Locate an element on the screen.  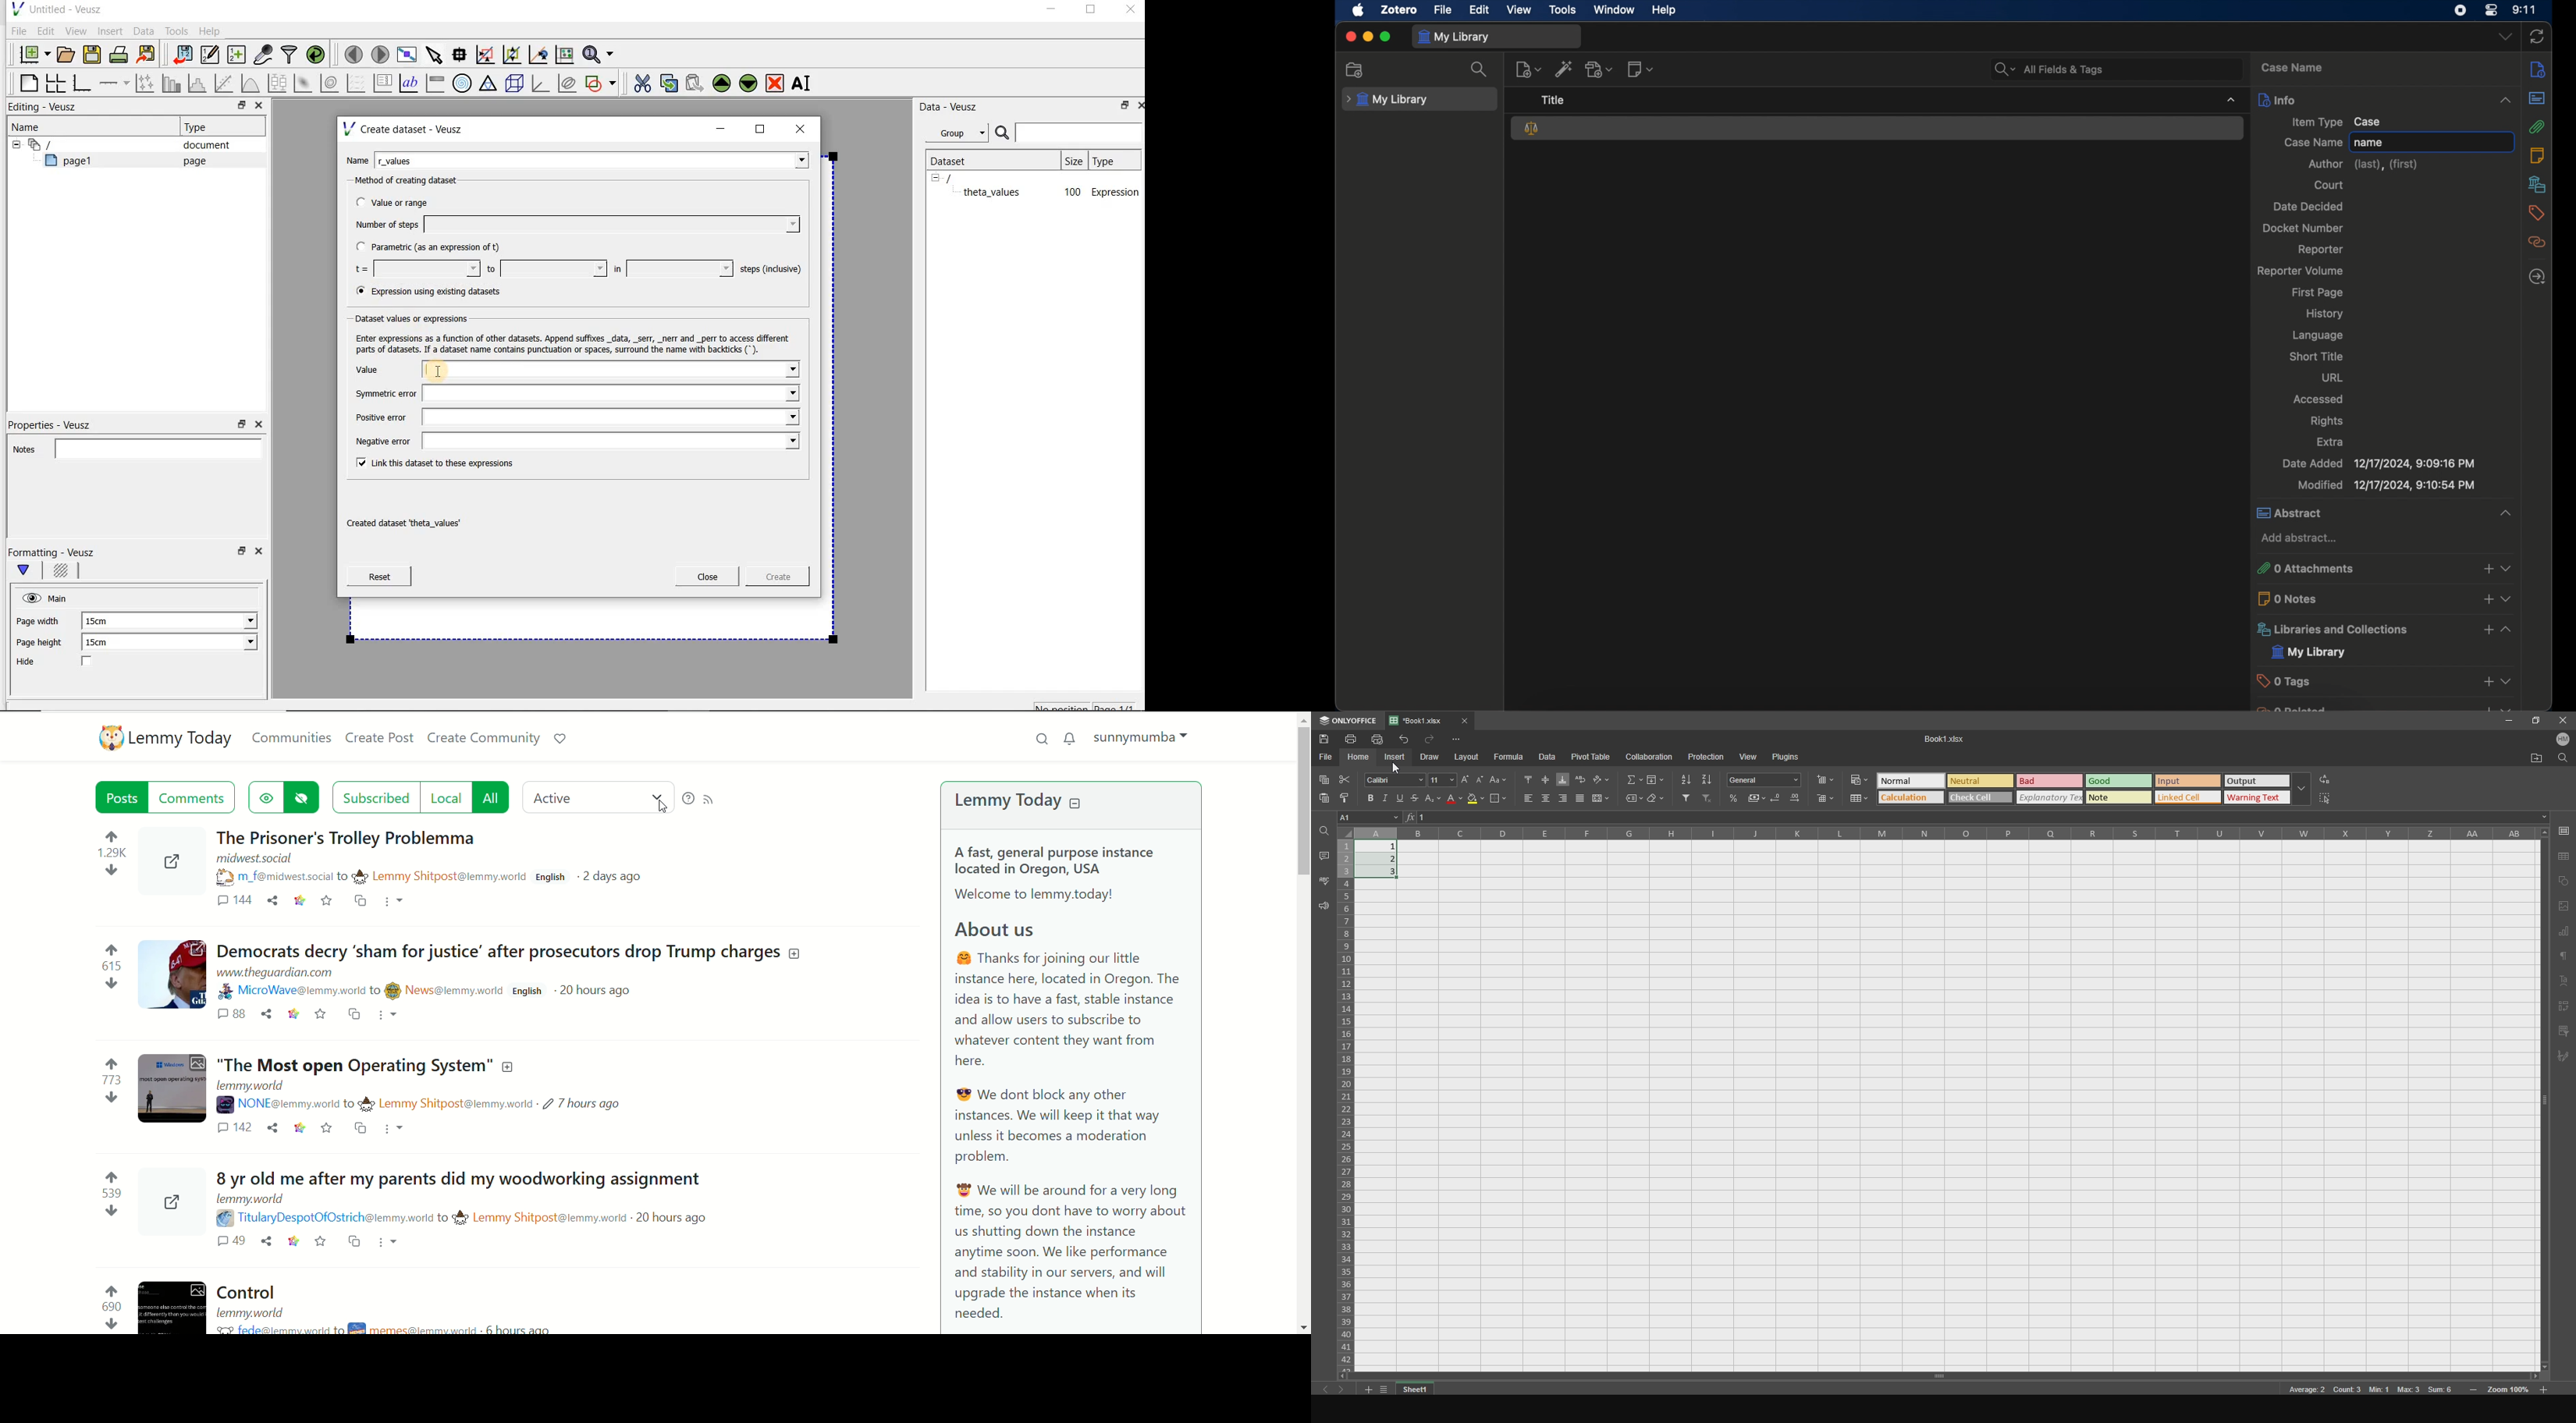
 is located at coordinates (1767, 780).